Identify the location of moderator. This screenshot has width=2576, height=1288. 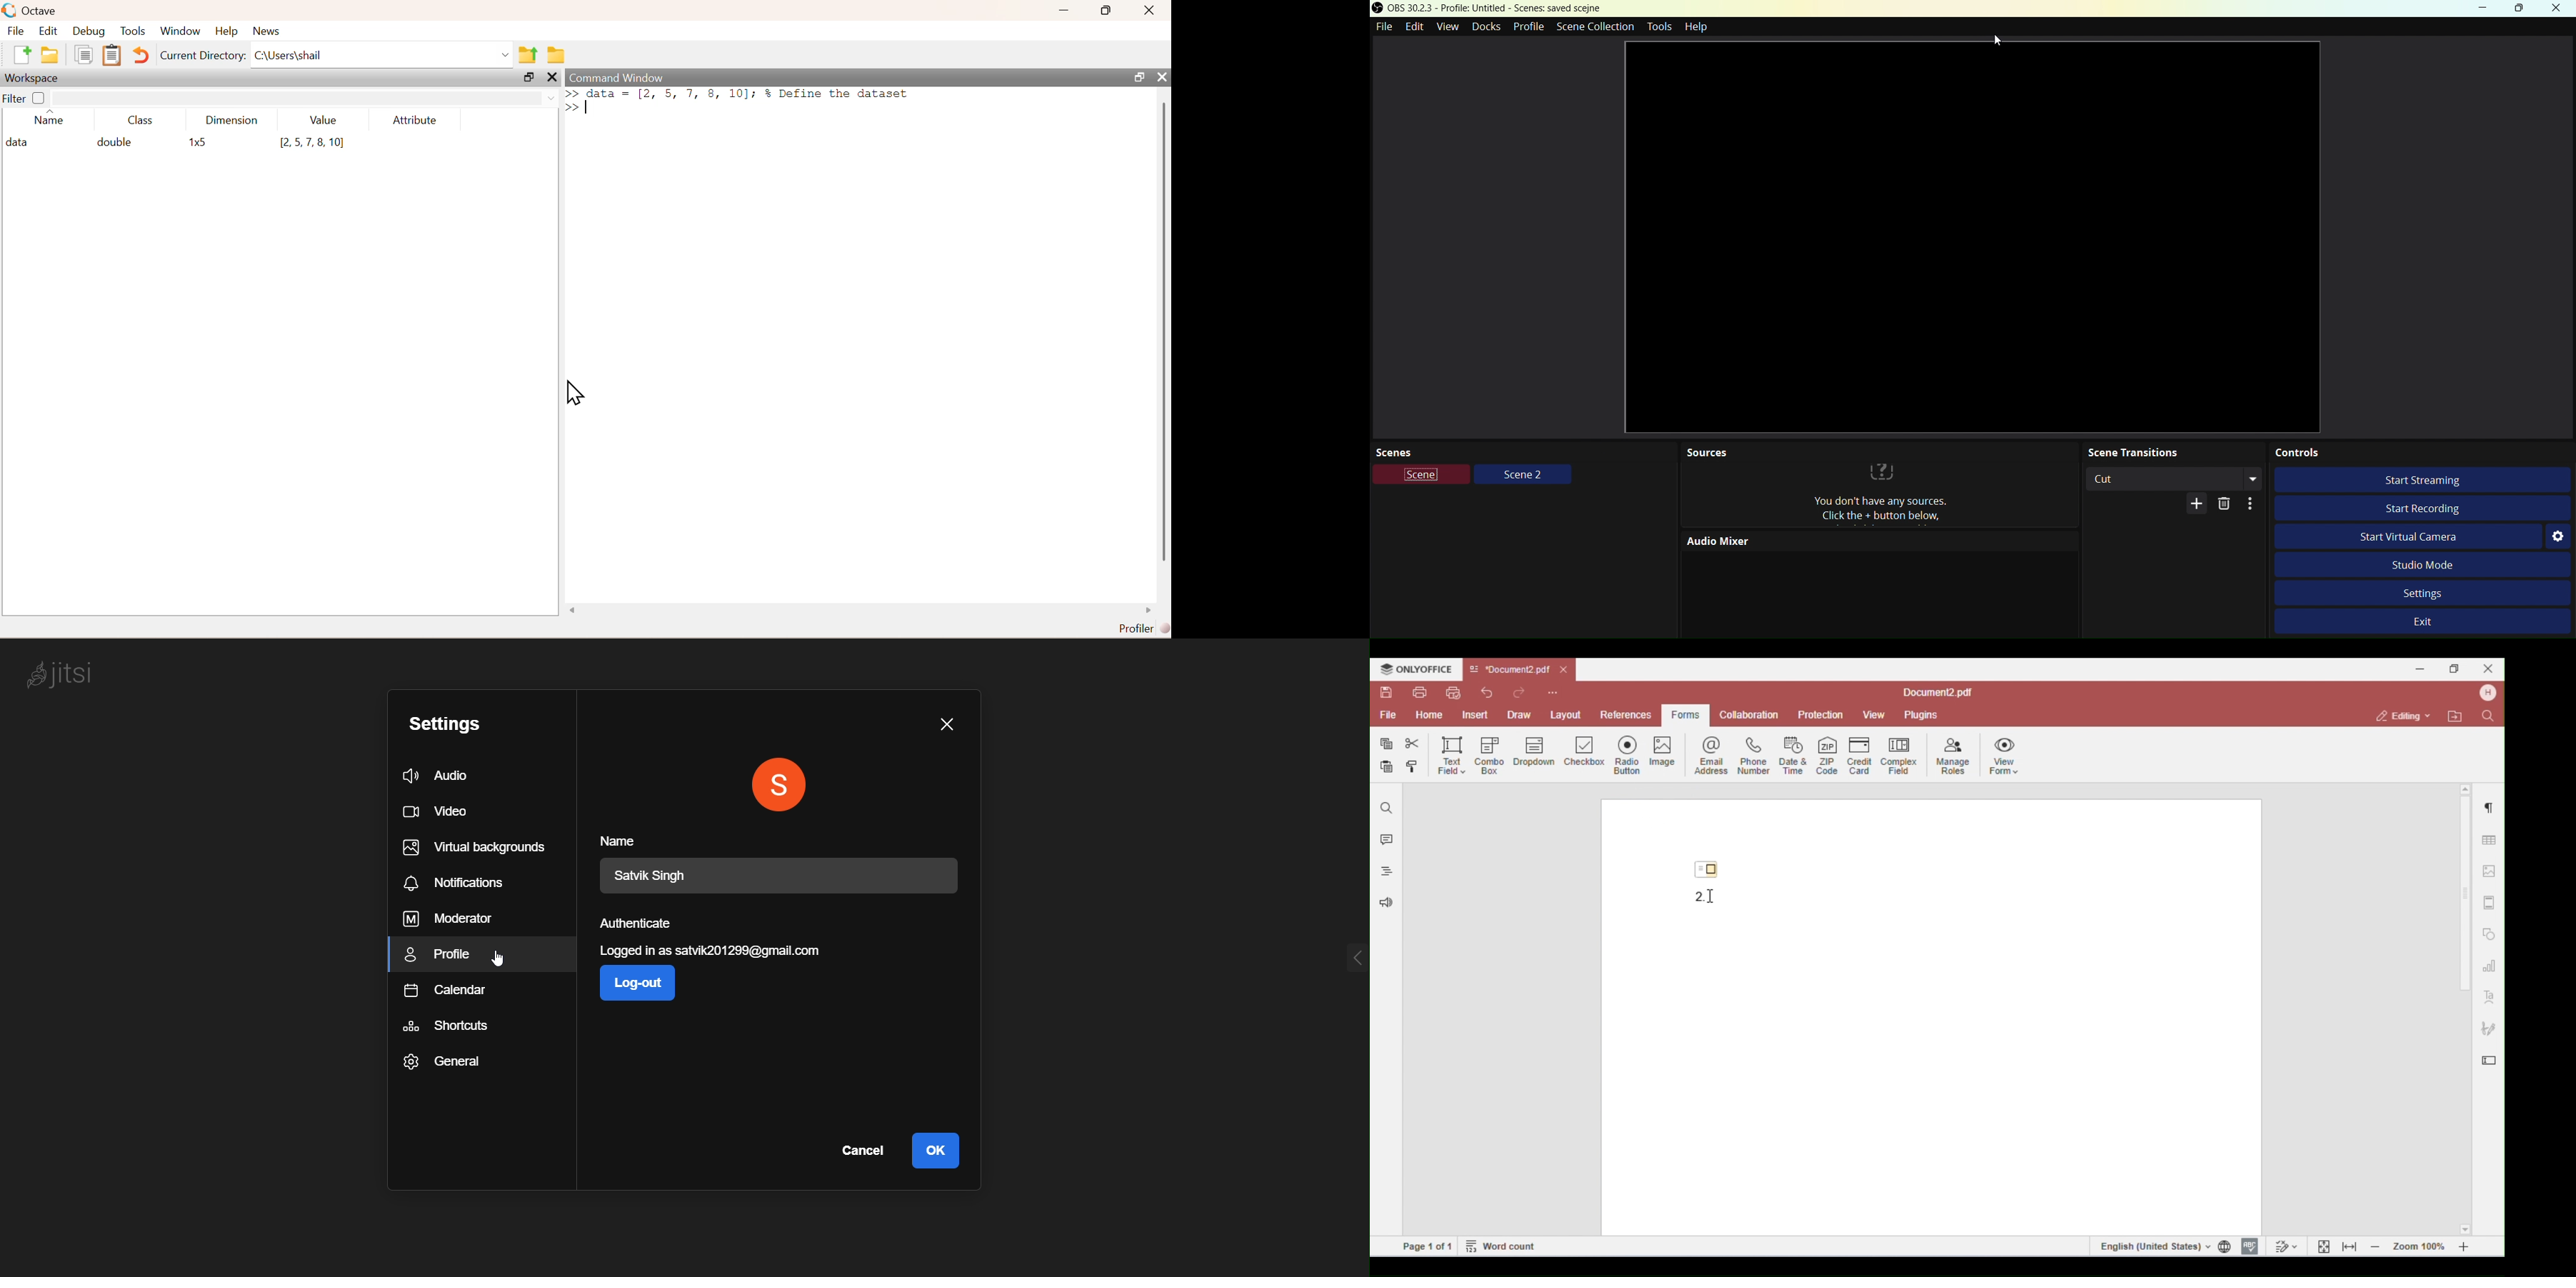
(448, 920).